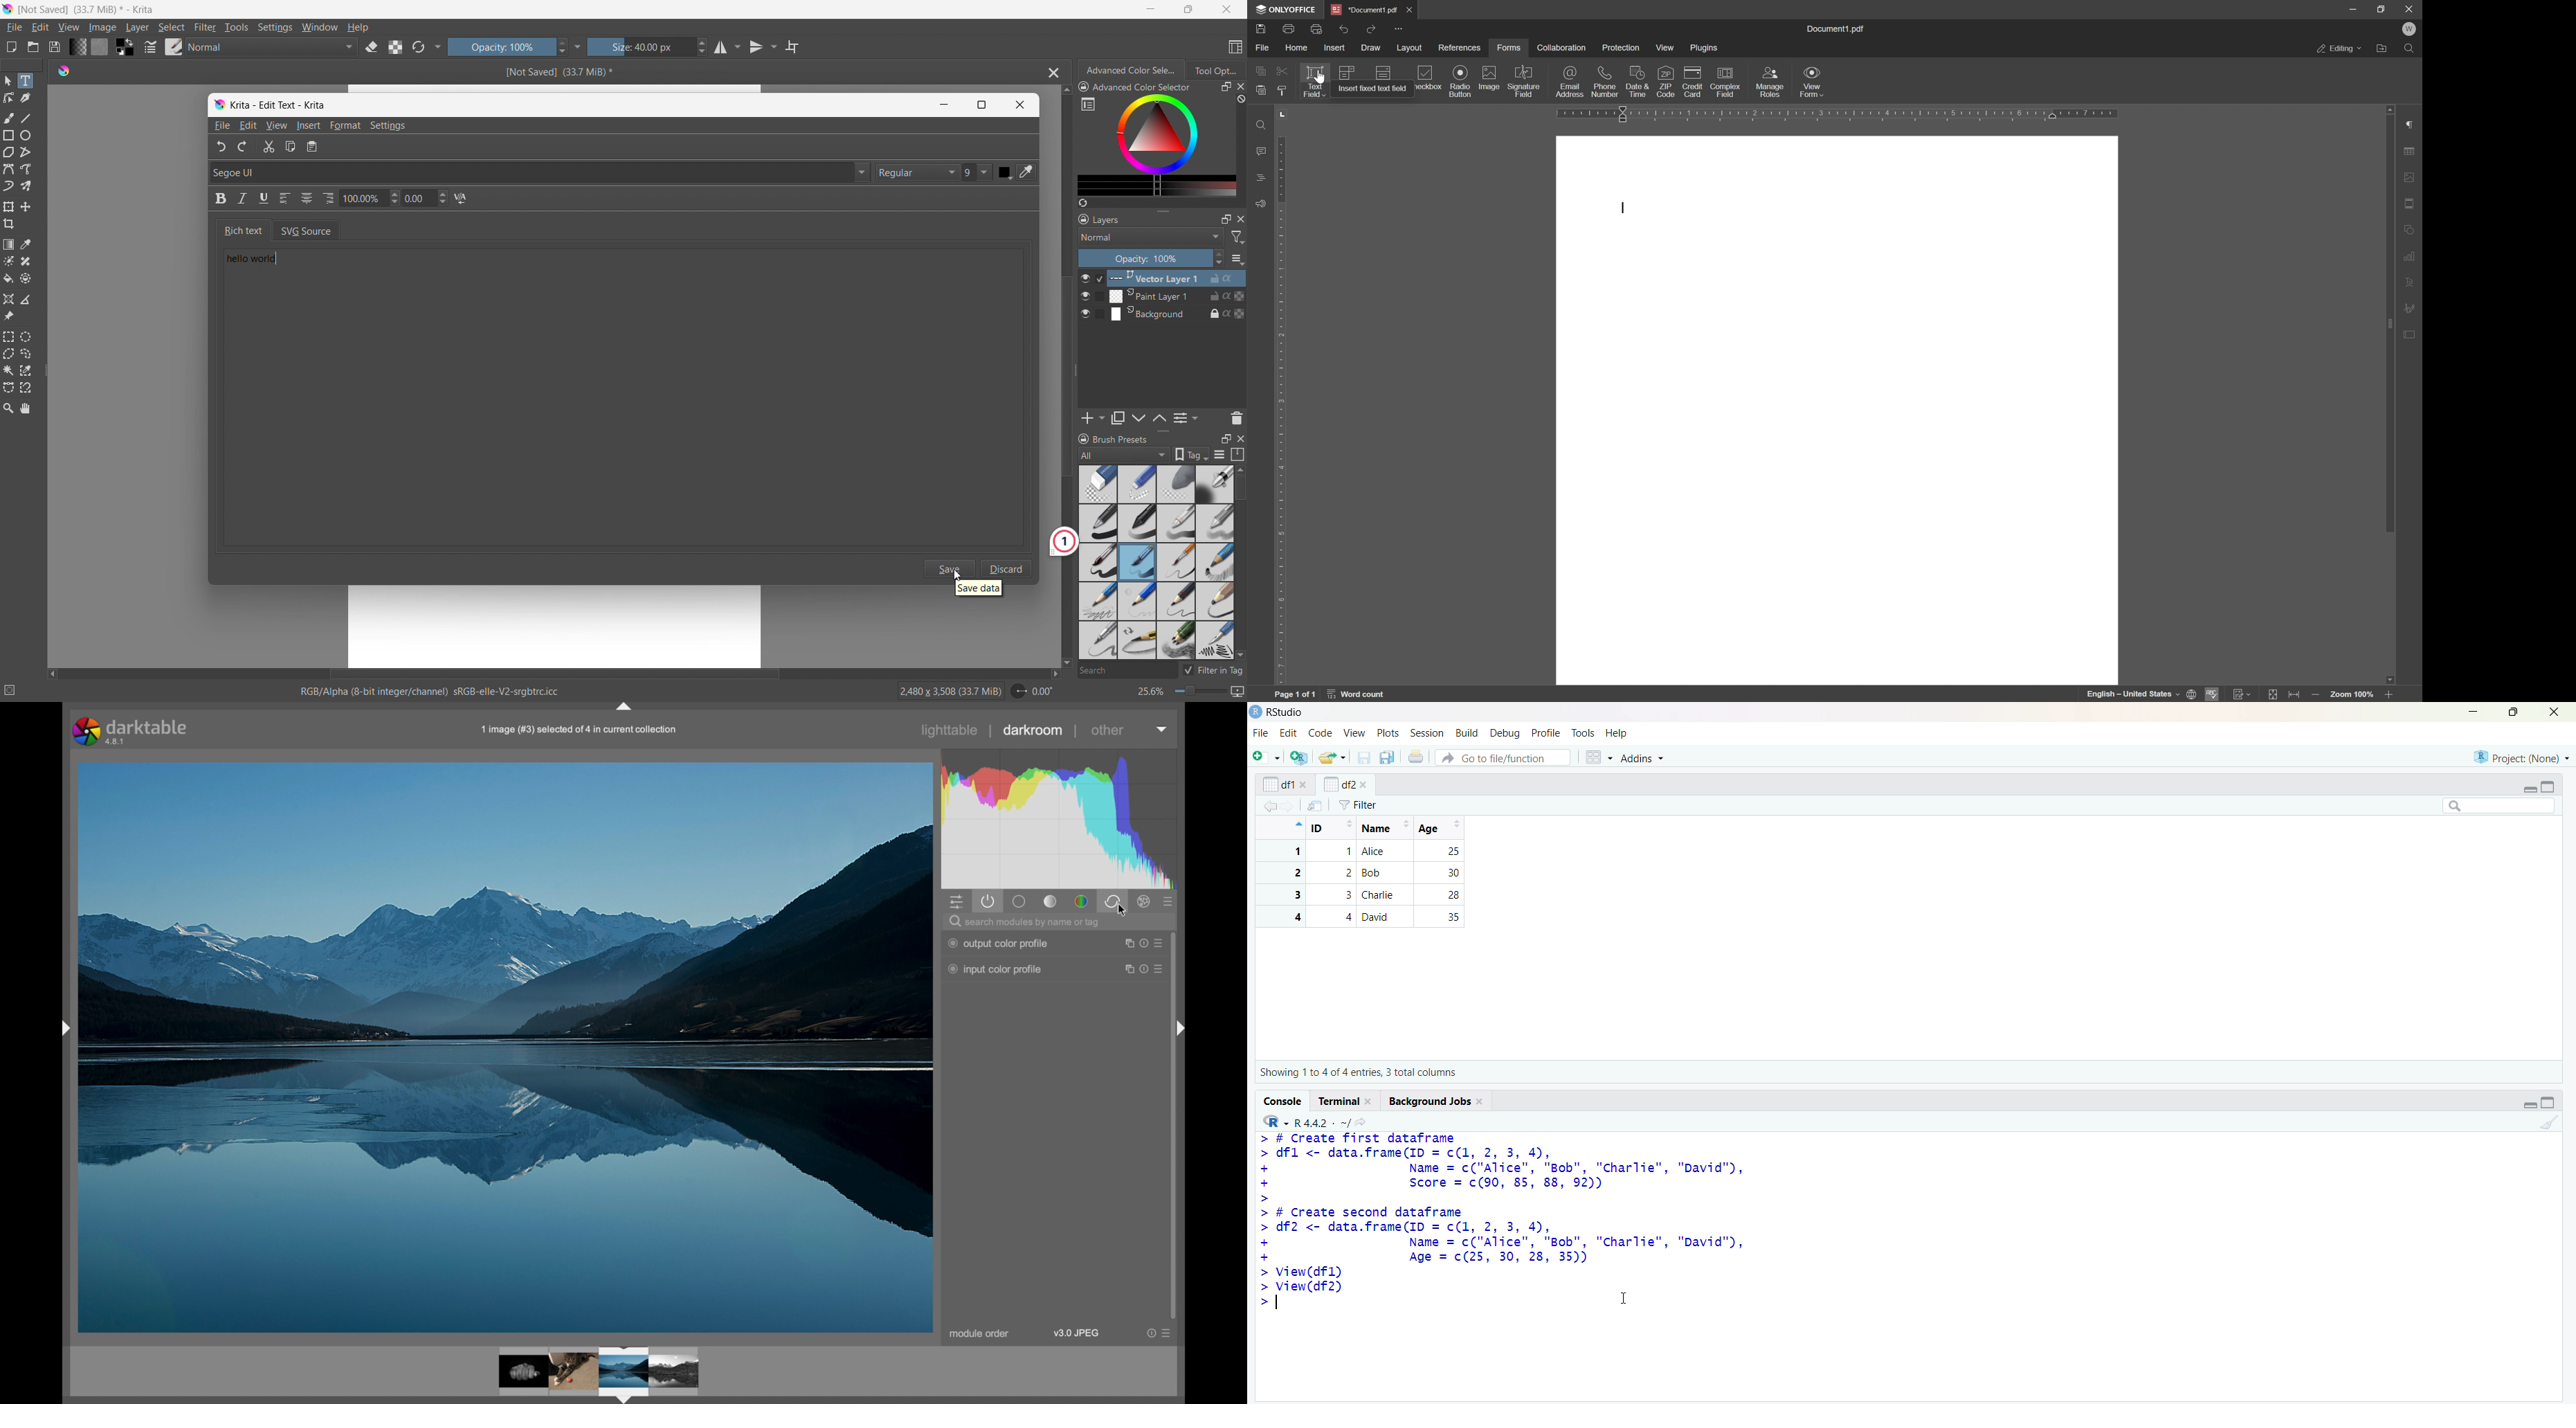 The width and height of the screenshot is (2576, 1428). I want to click on searchbox, so click(2500, 805).